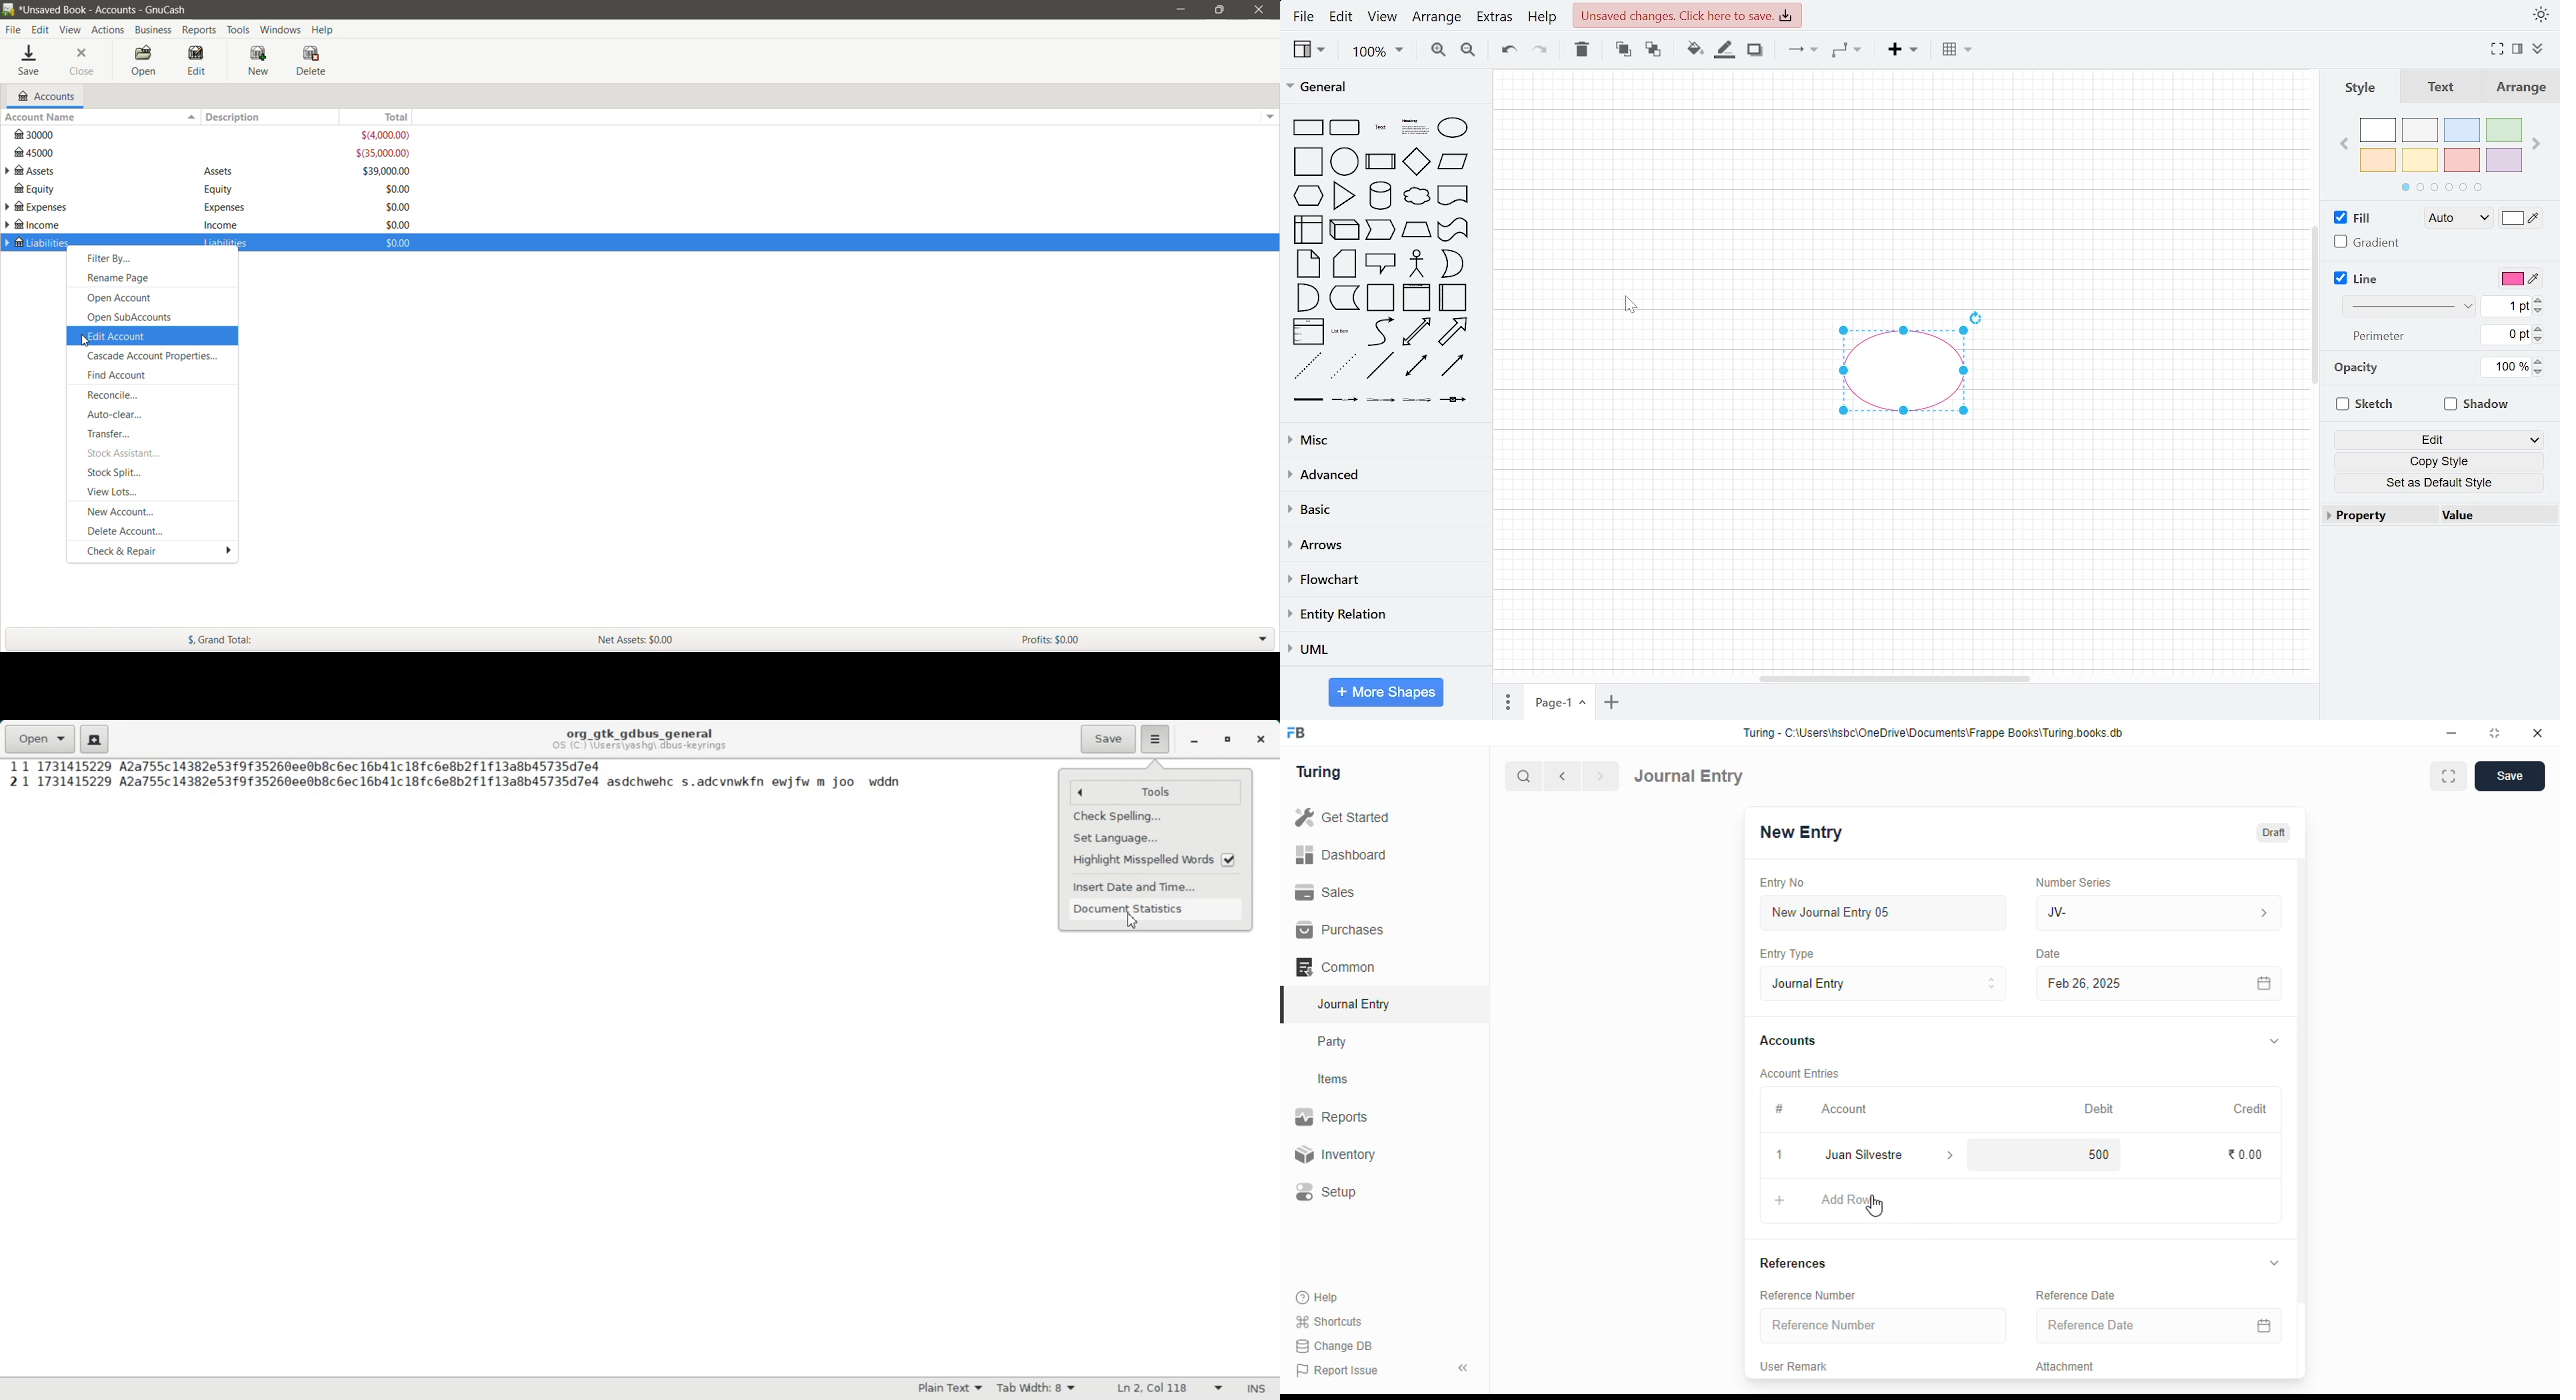 This screenshot has height=1400, width=2576. What do you see at coordinates (1875, 1206) in the screenshot?
I see `cursor` at bounding box center [1875, 1206].